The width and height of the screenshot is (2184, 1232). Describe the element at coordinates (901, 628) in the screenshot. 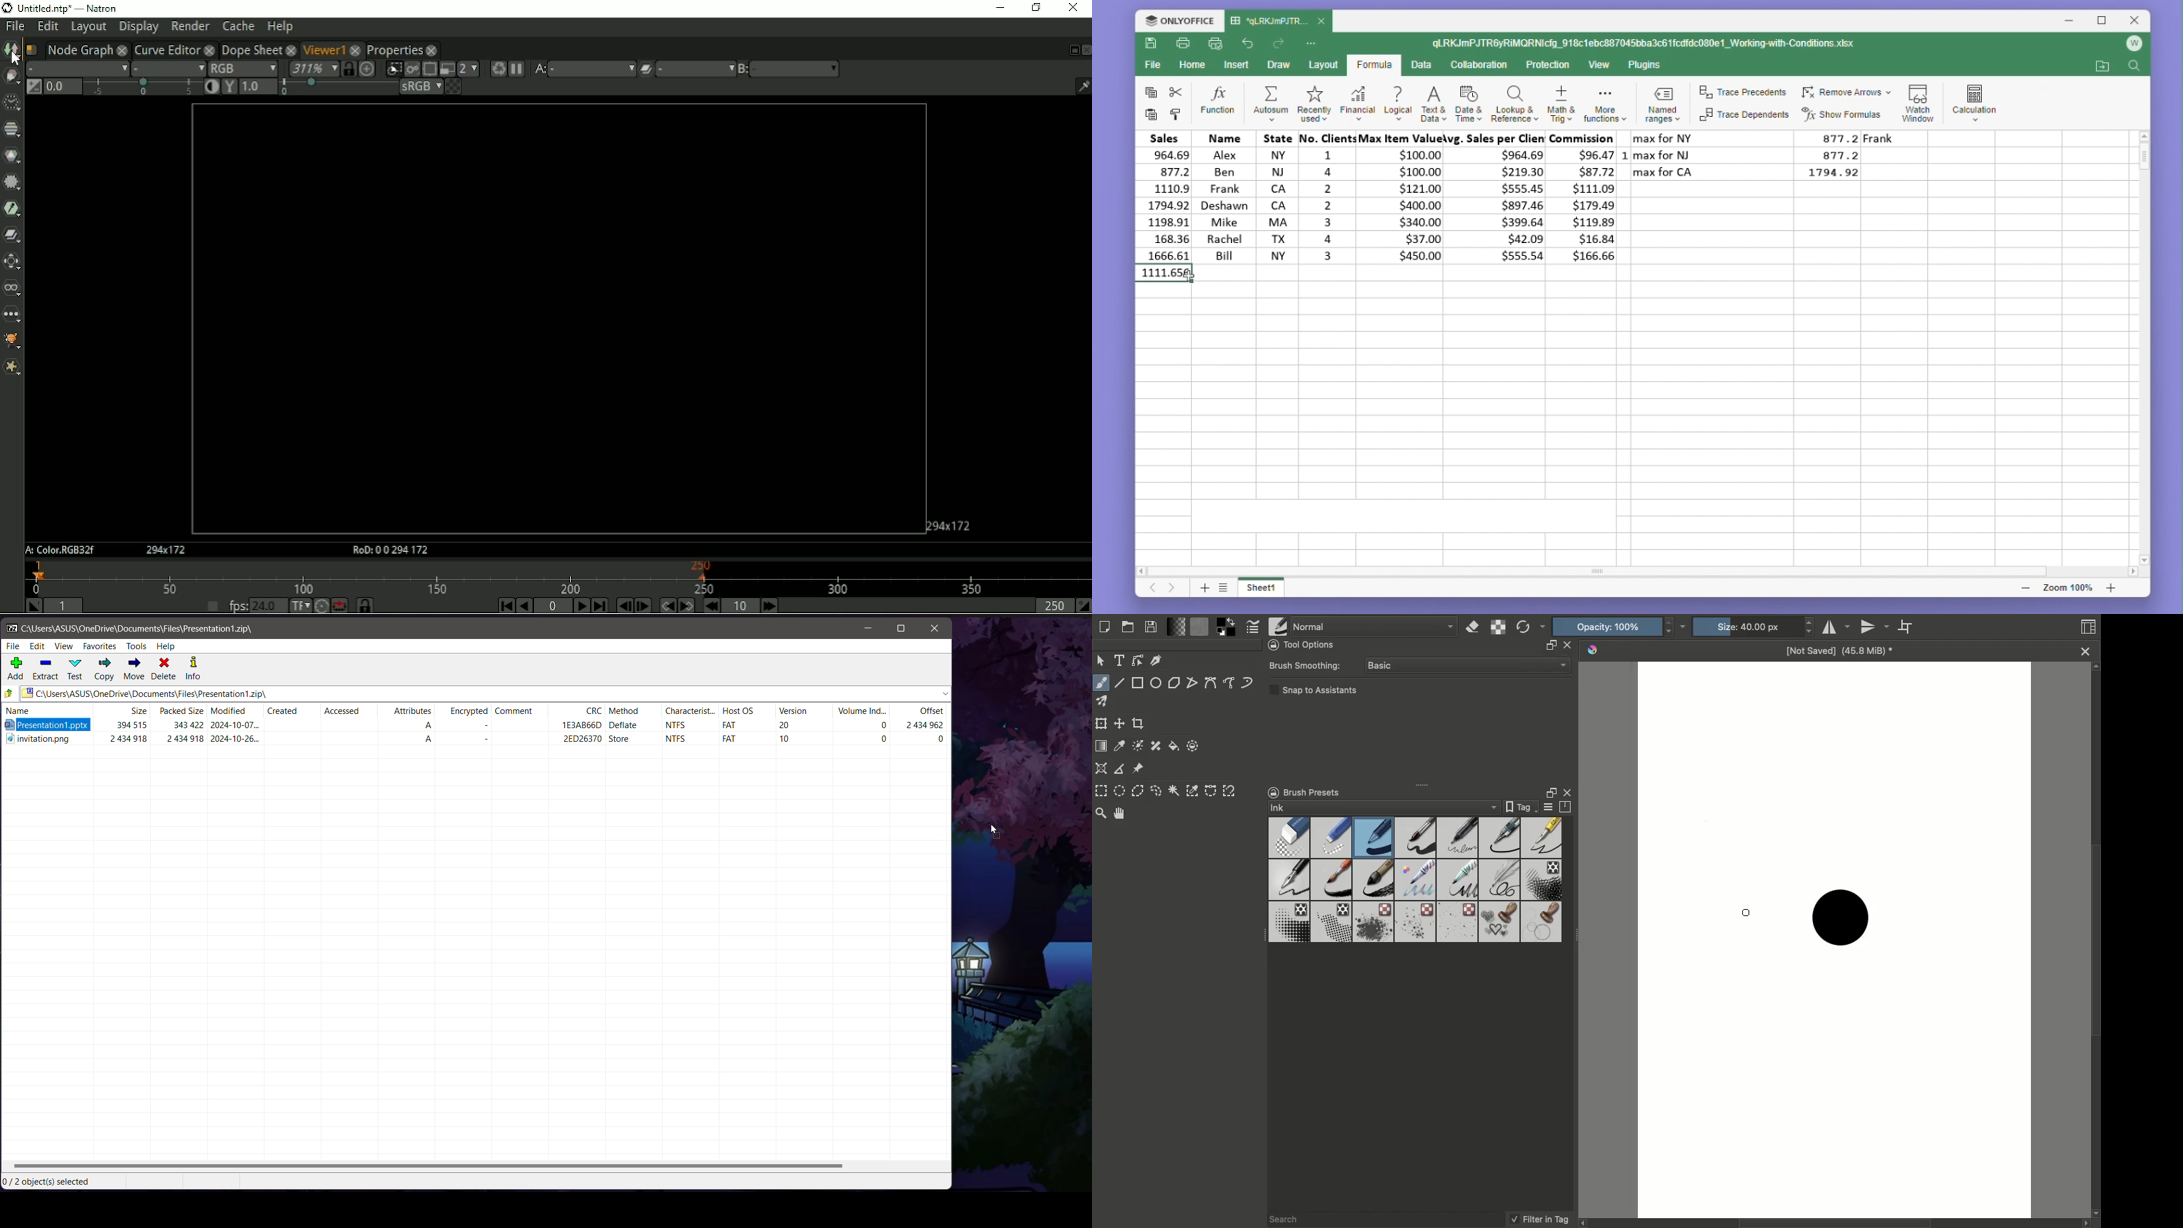

I see `Maximize` at that location.